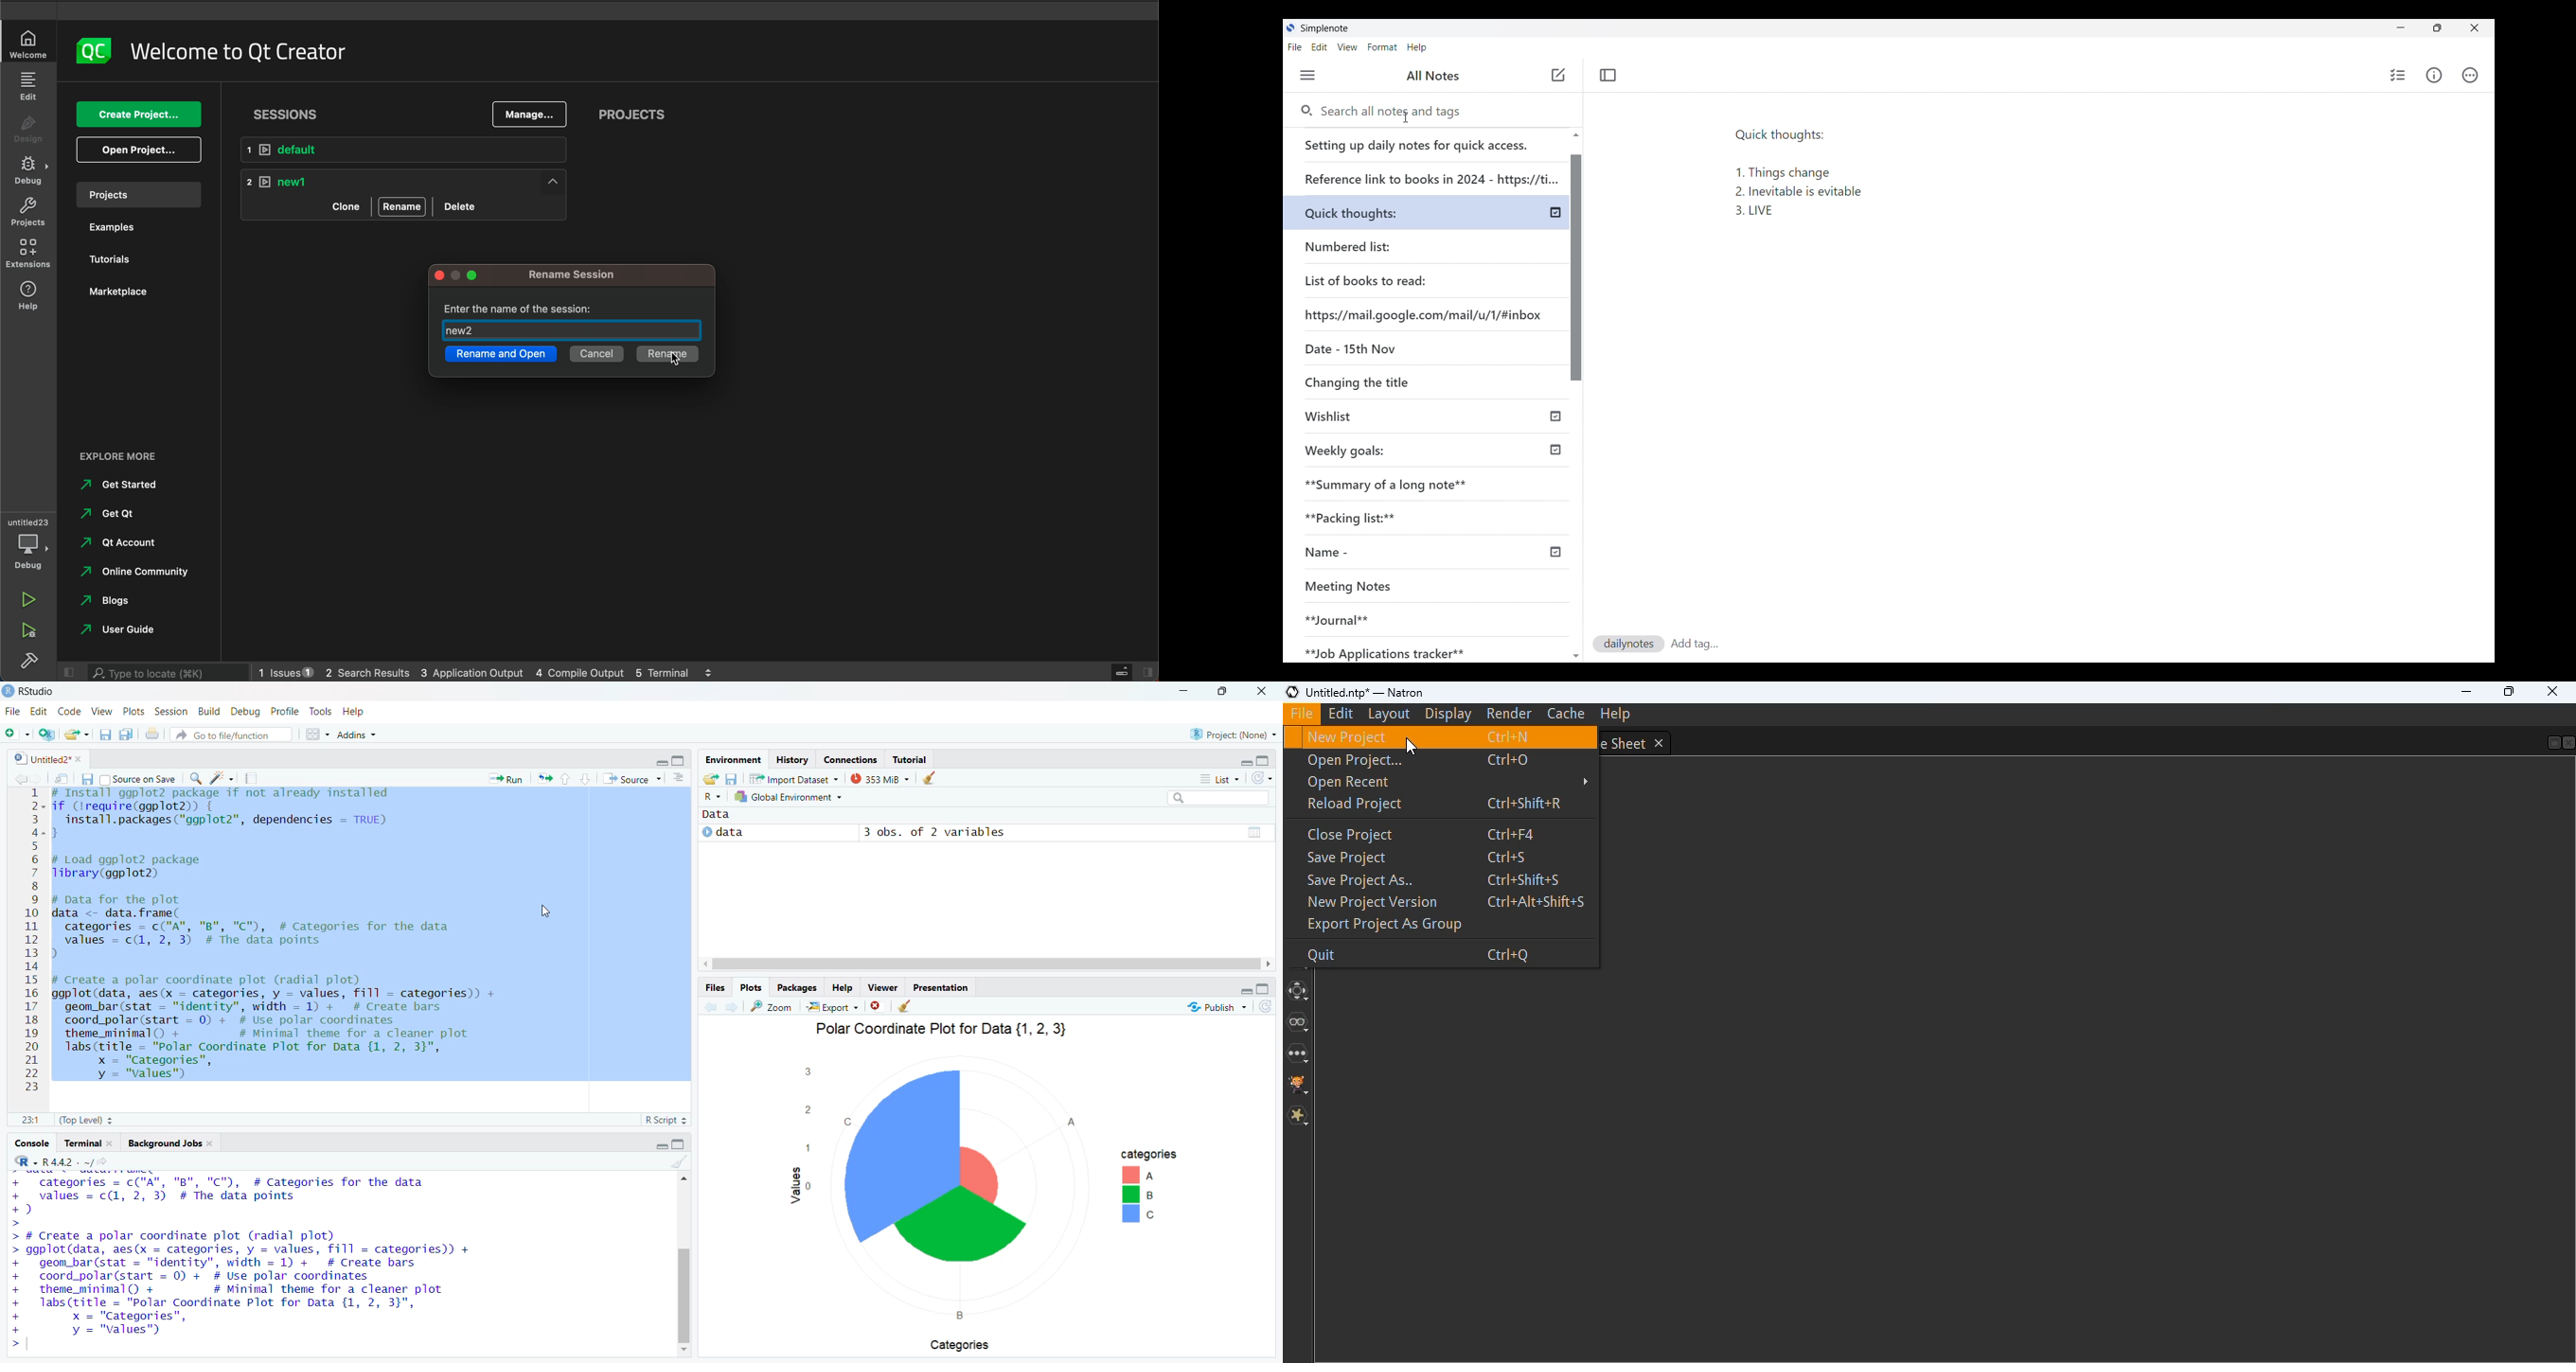 The height and width of the screenshot is (1372, 2576). What do you see at coordinates (668, 1118) in the screenshot?
I see `R Script 3` at bounding box center [668, 1118].